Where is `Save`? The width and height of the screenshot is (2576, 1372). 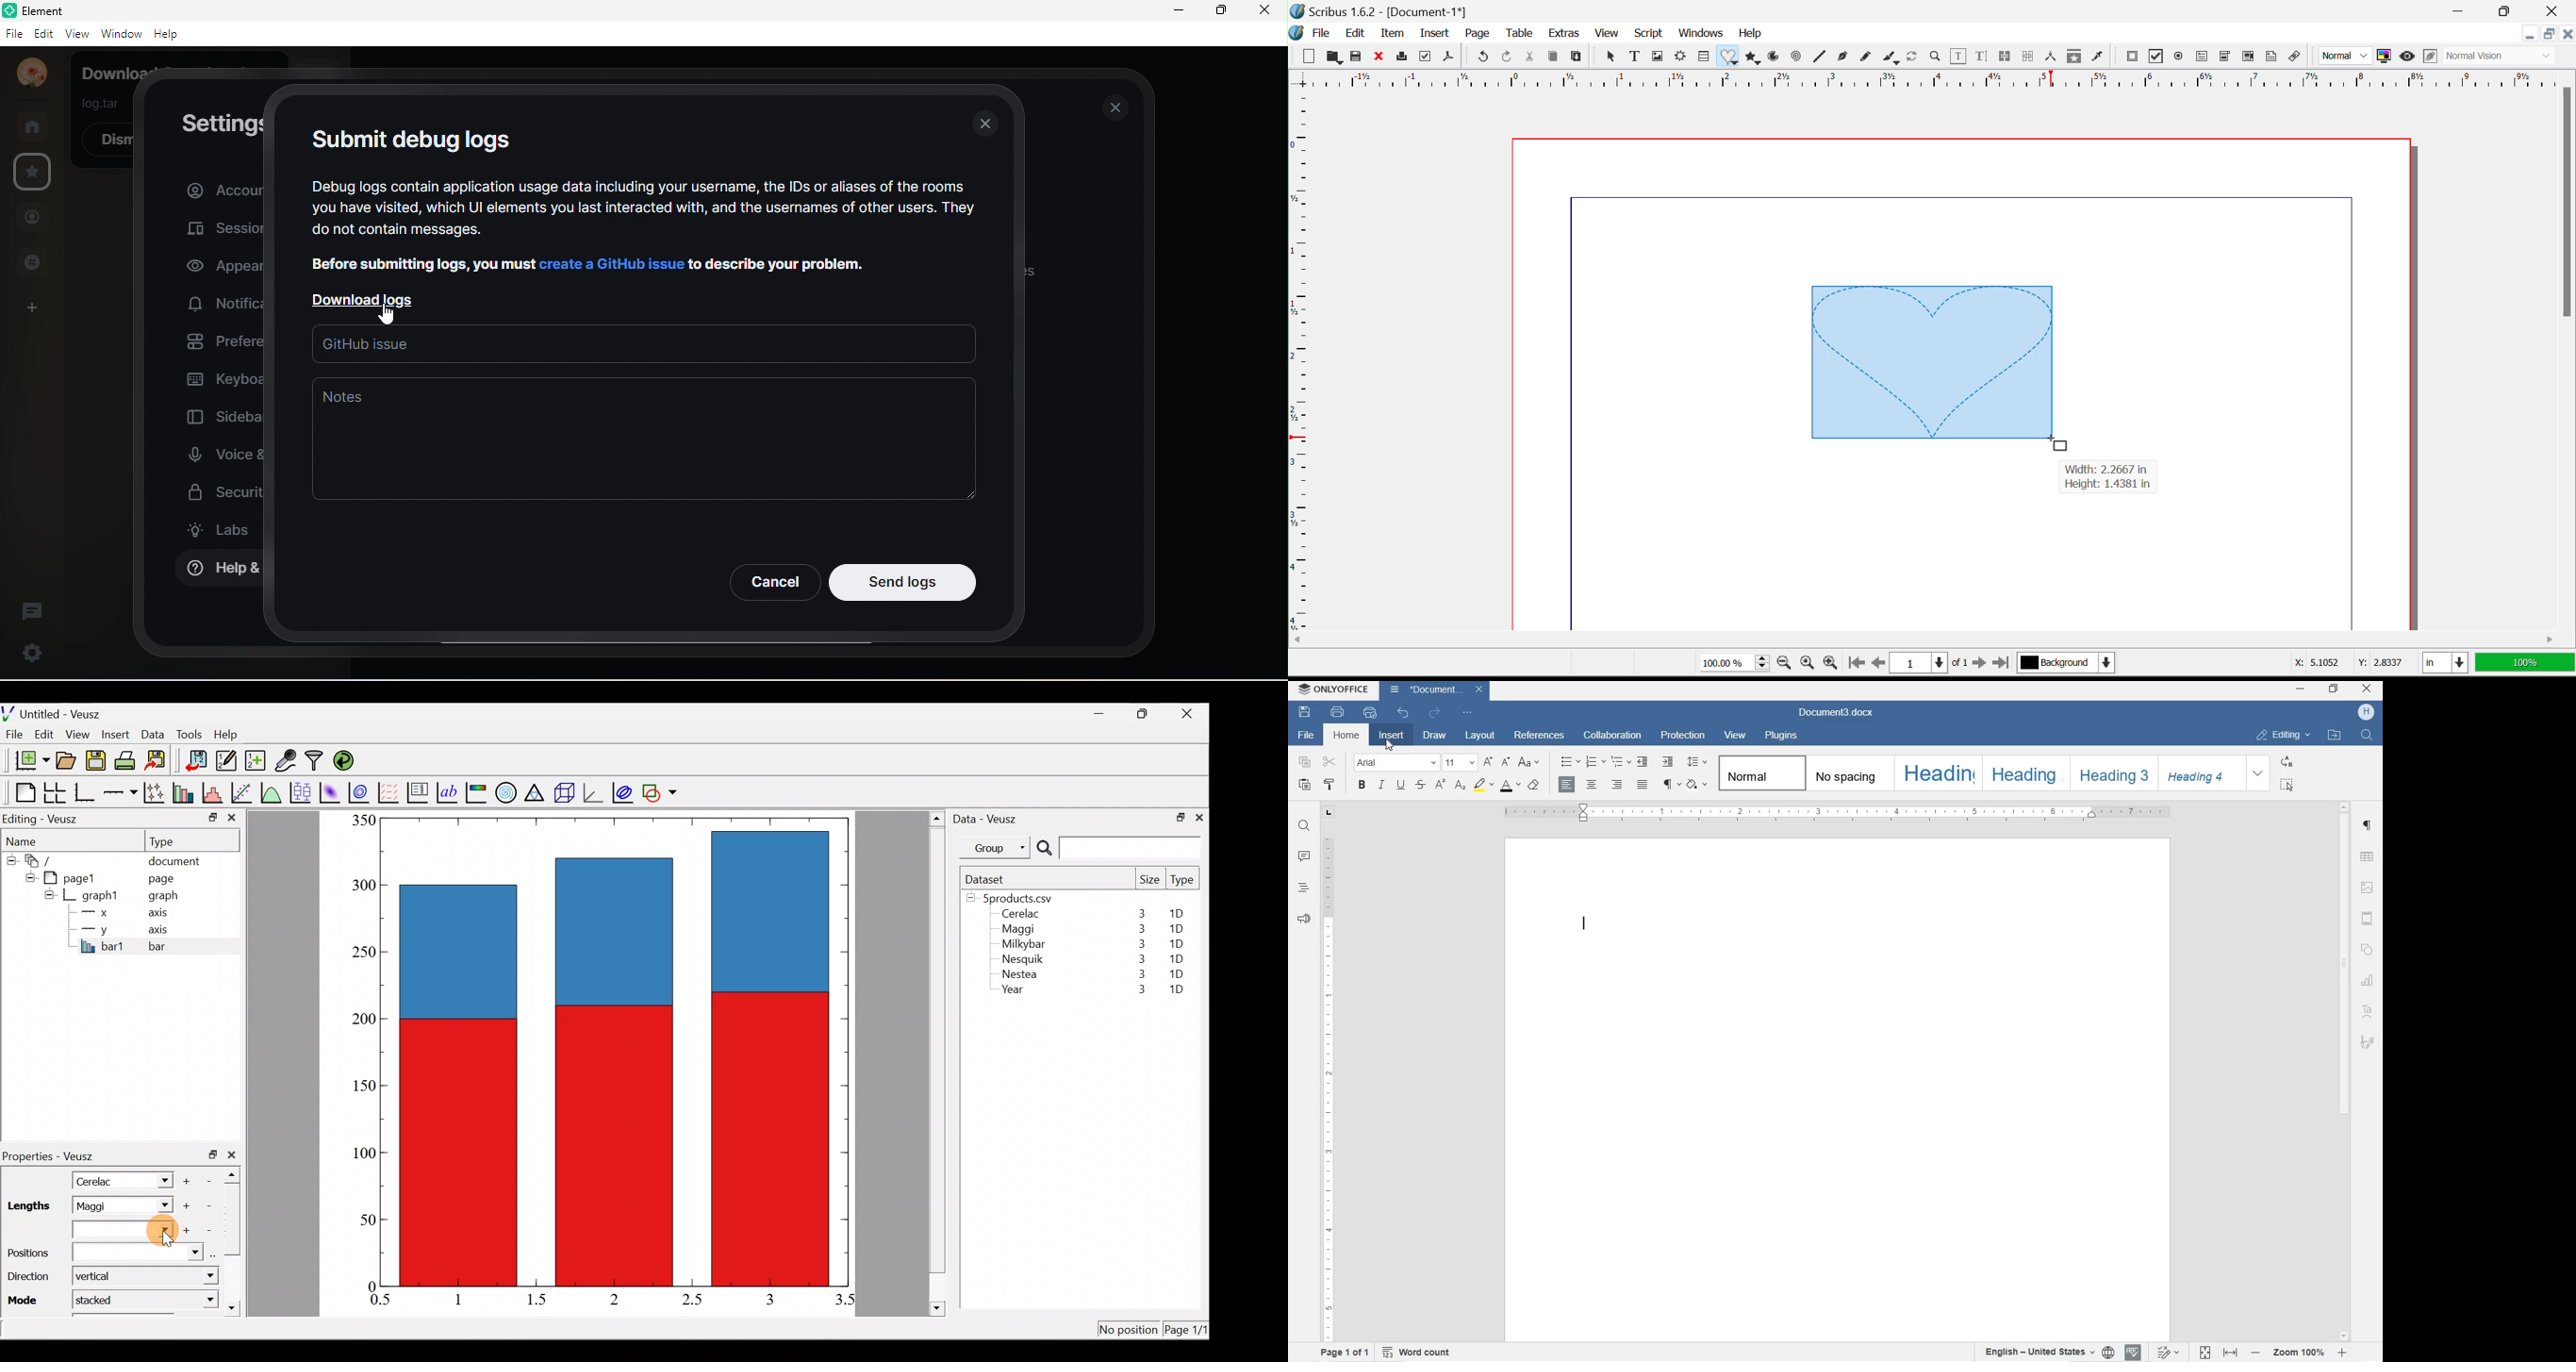
Save is located at coordinates (1360, 58).